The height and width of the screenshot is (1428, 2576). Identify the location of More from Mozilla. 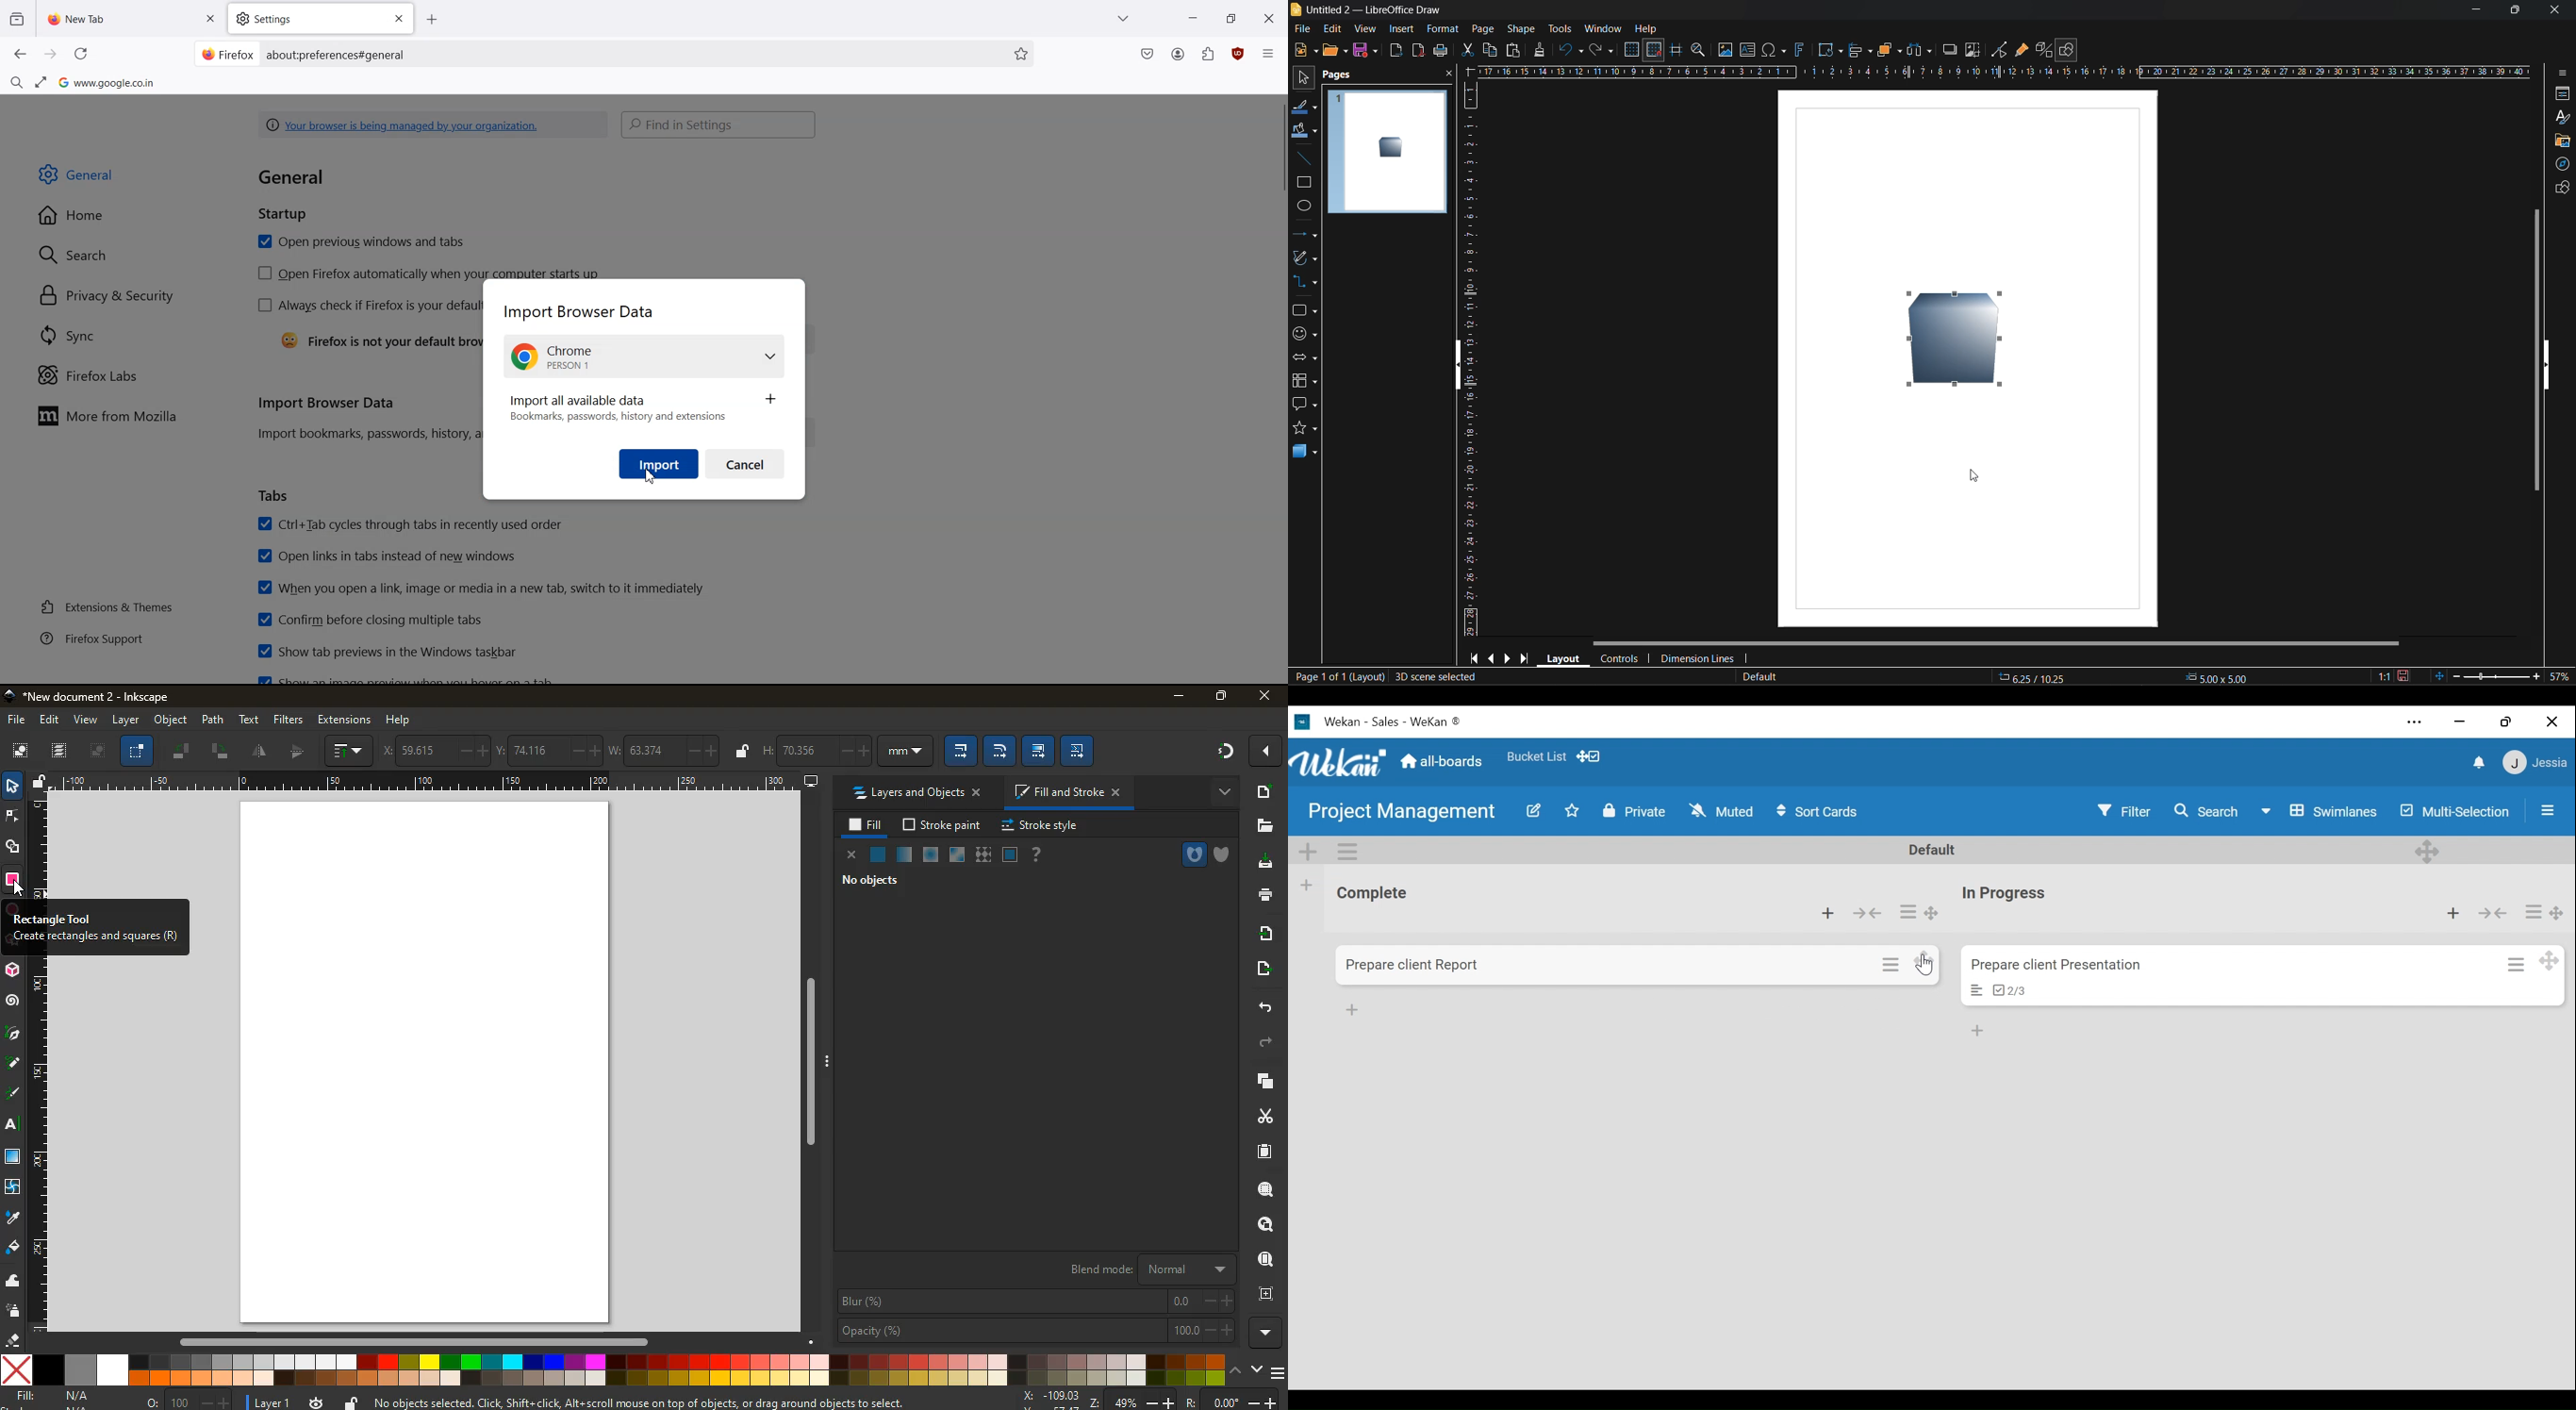
(112, 416).